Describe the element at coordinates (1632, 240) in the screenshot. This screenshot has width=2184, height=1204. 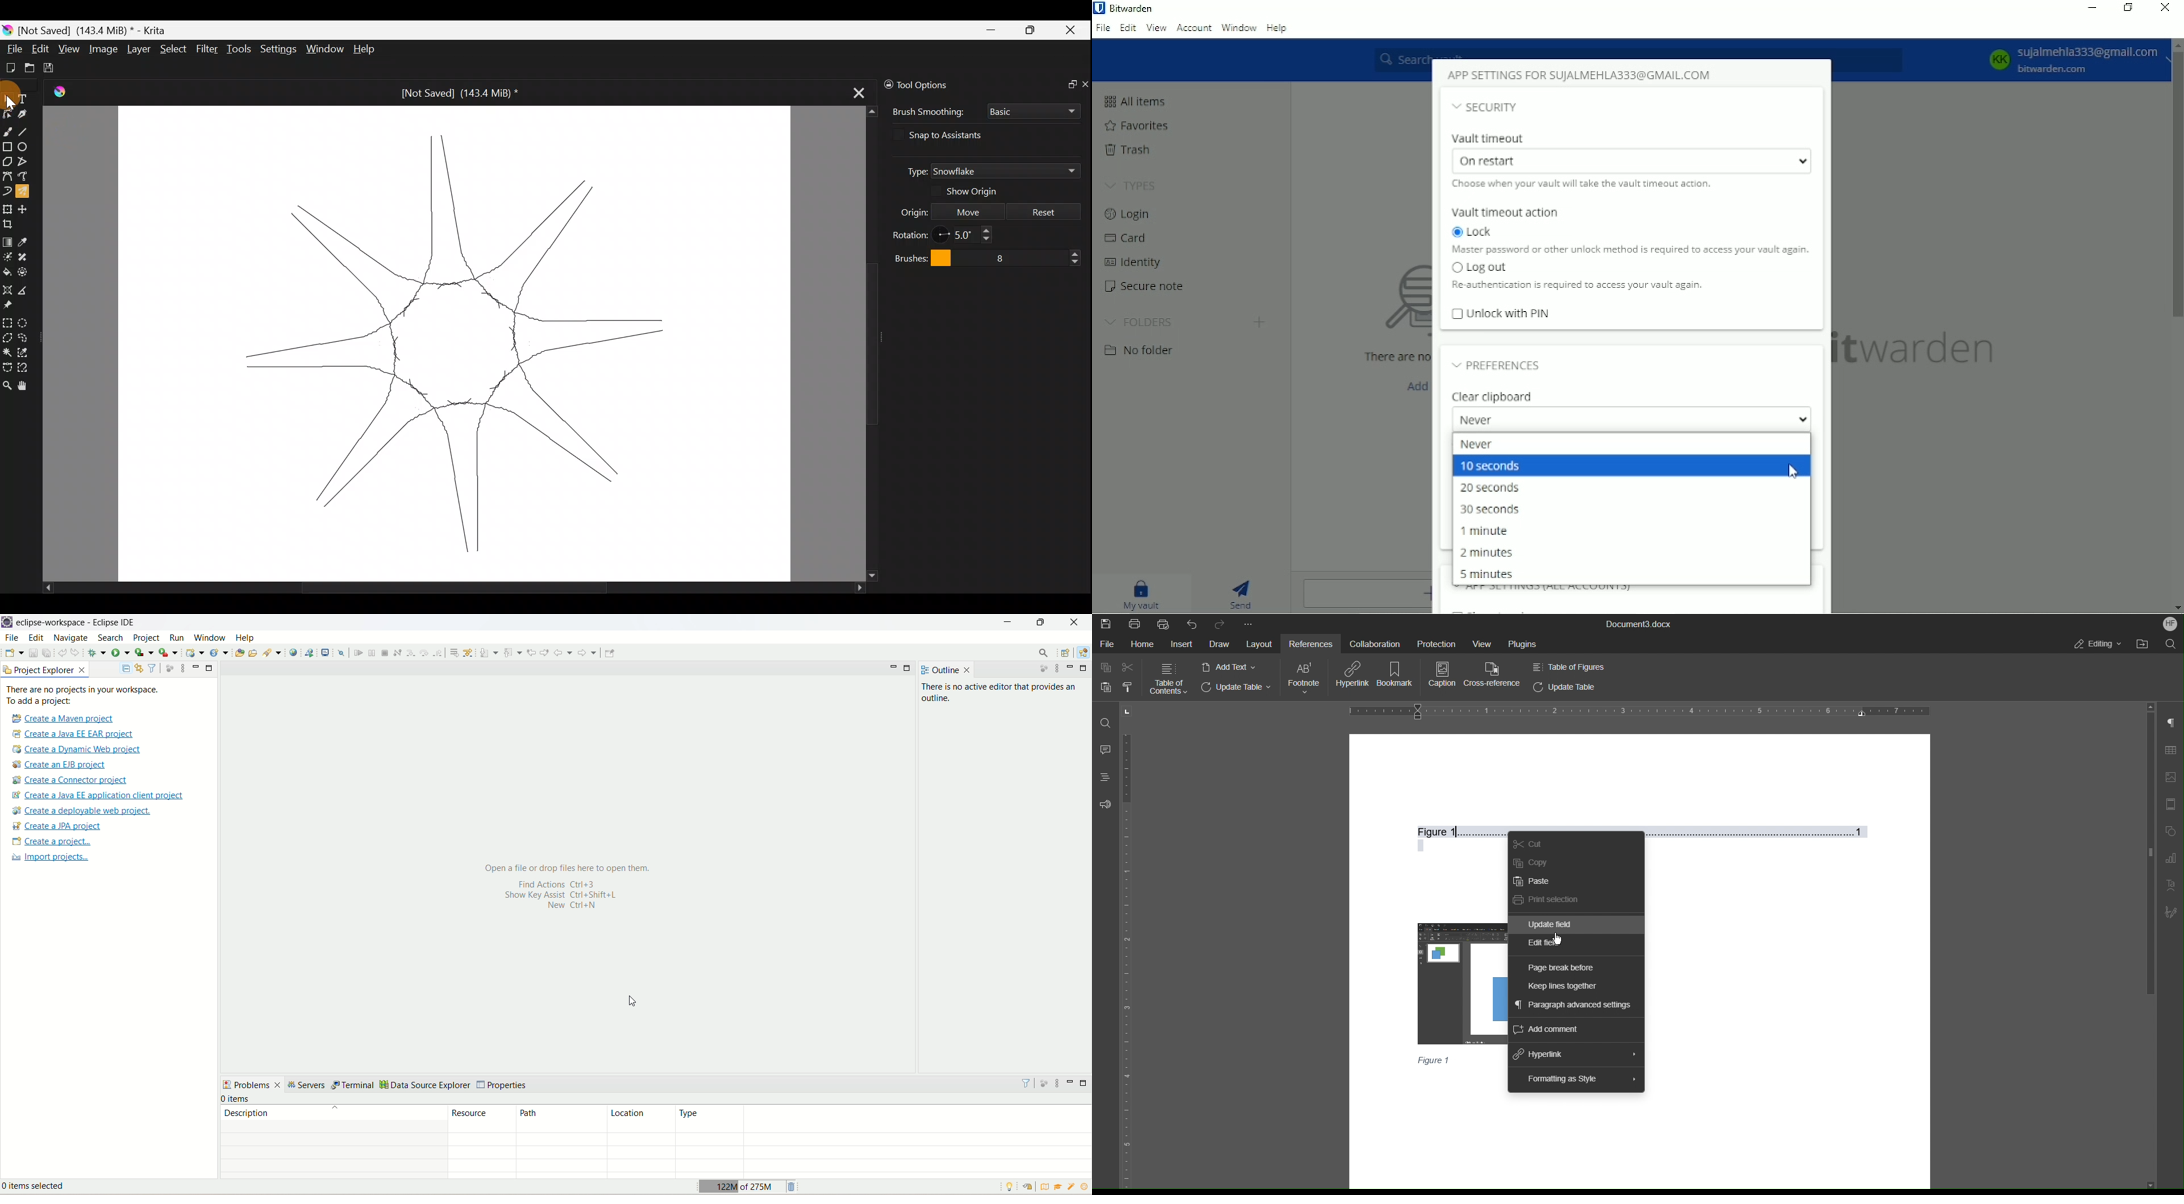
I see `Lock` at that location.